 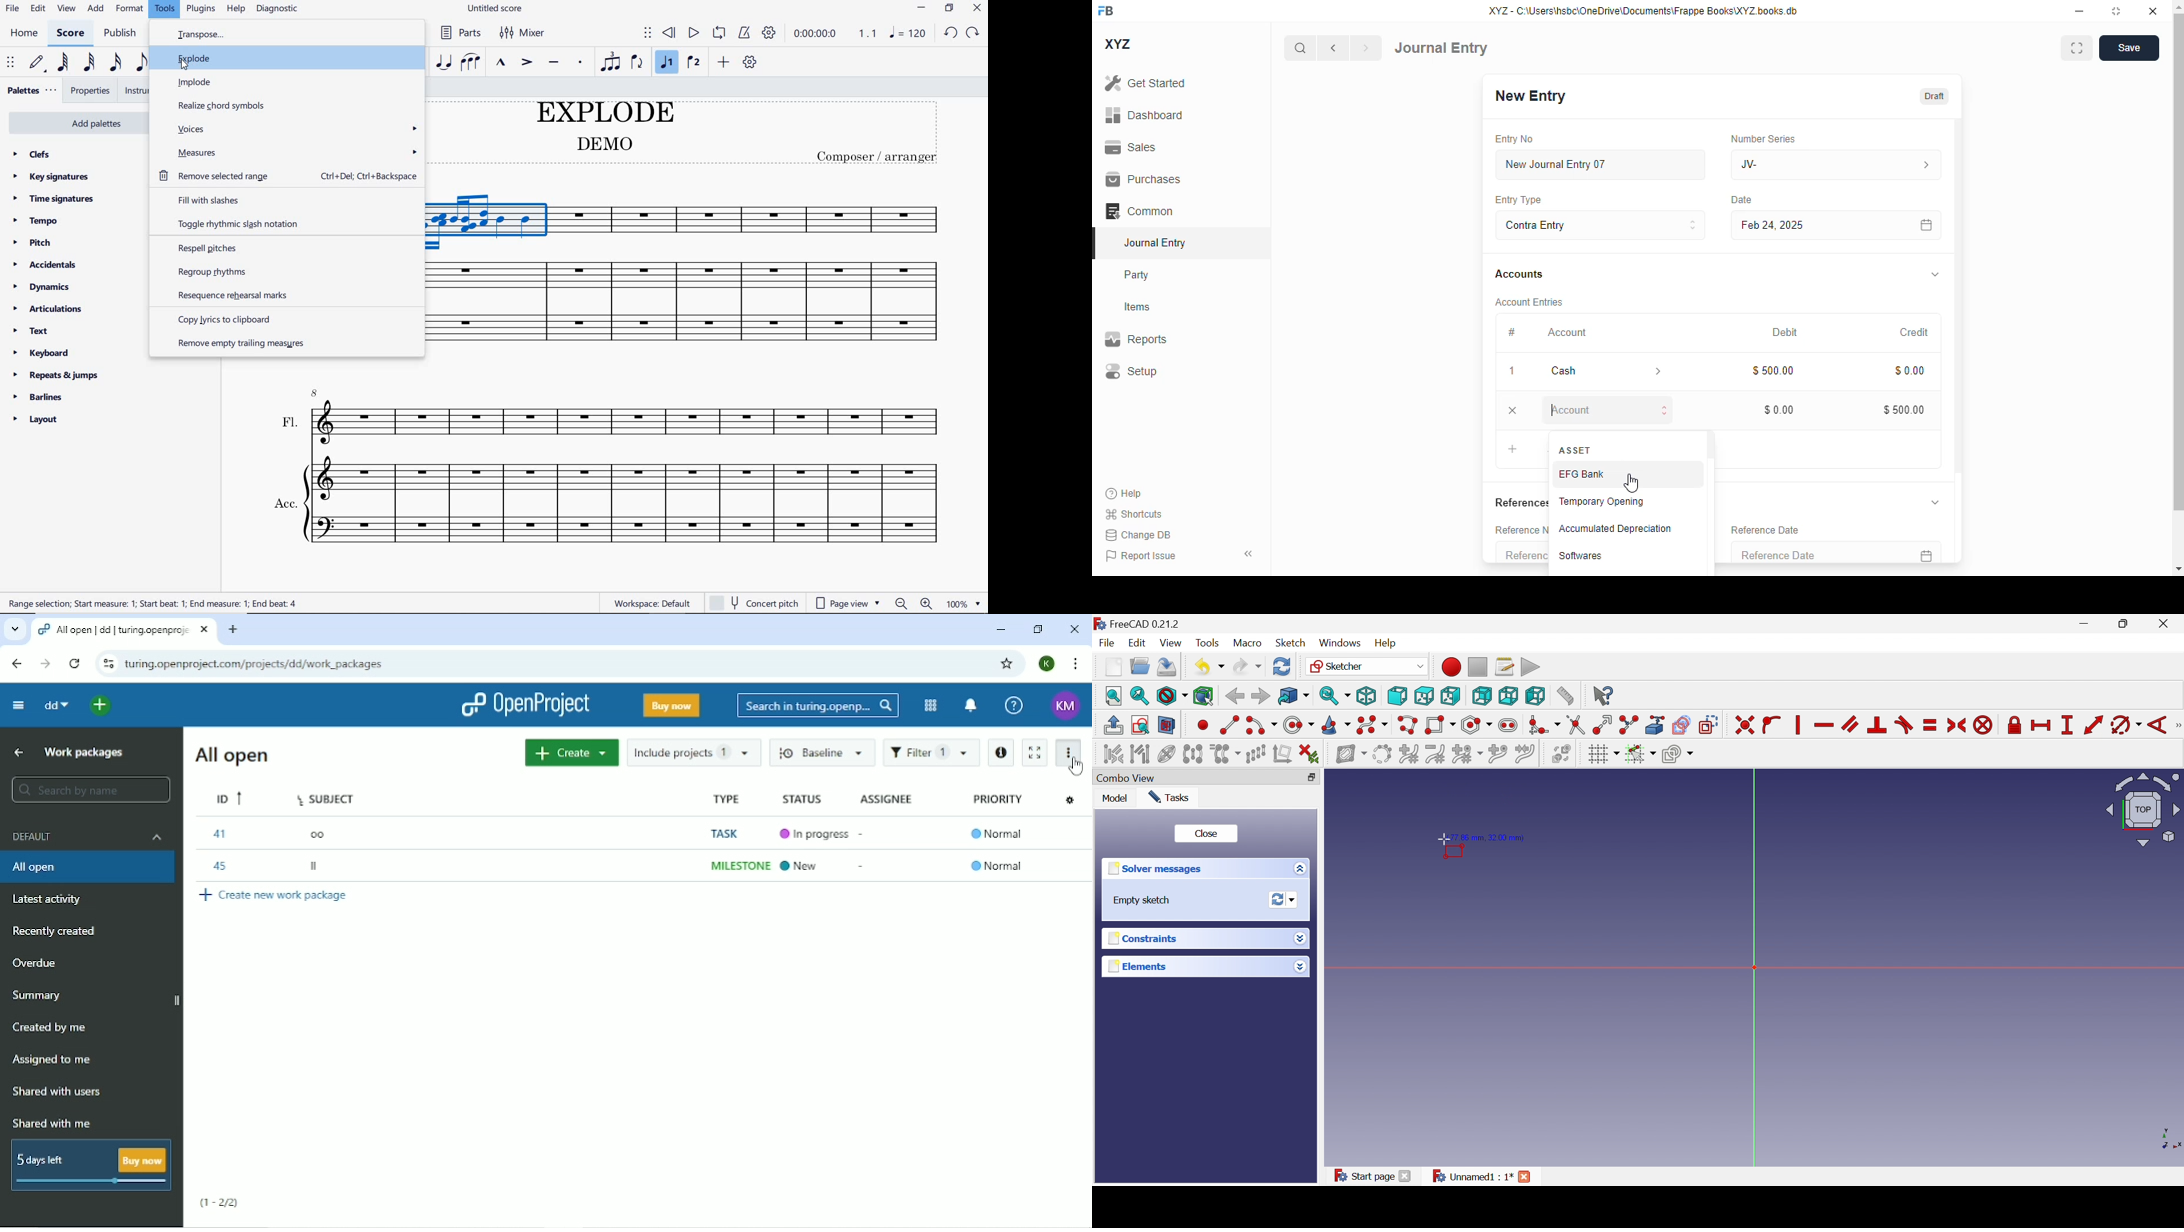 I want to click on add palettes, so click(x=74, y=124).